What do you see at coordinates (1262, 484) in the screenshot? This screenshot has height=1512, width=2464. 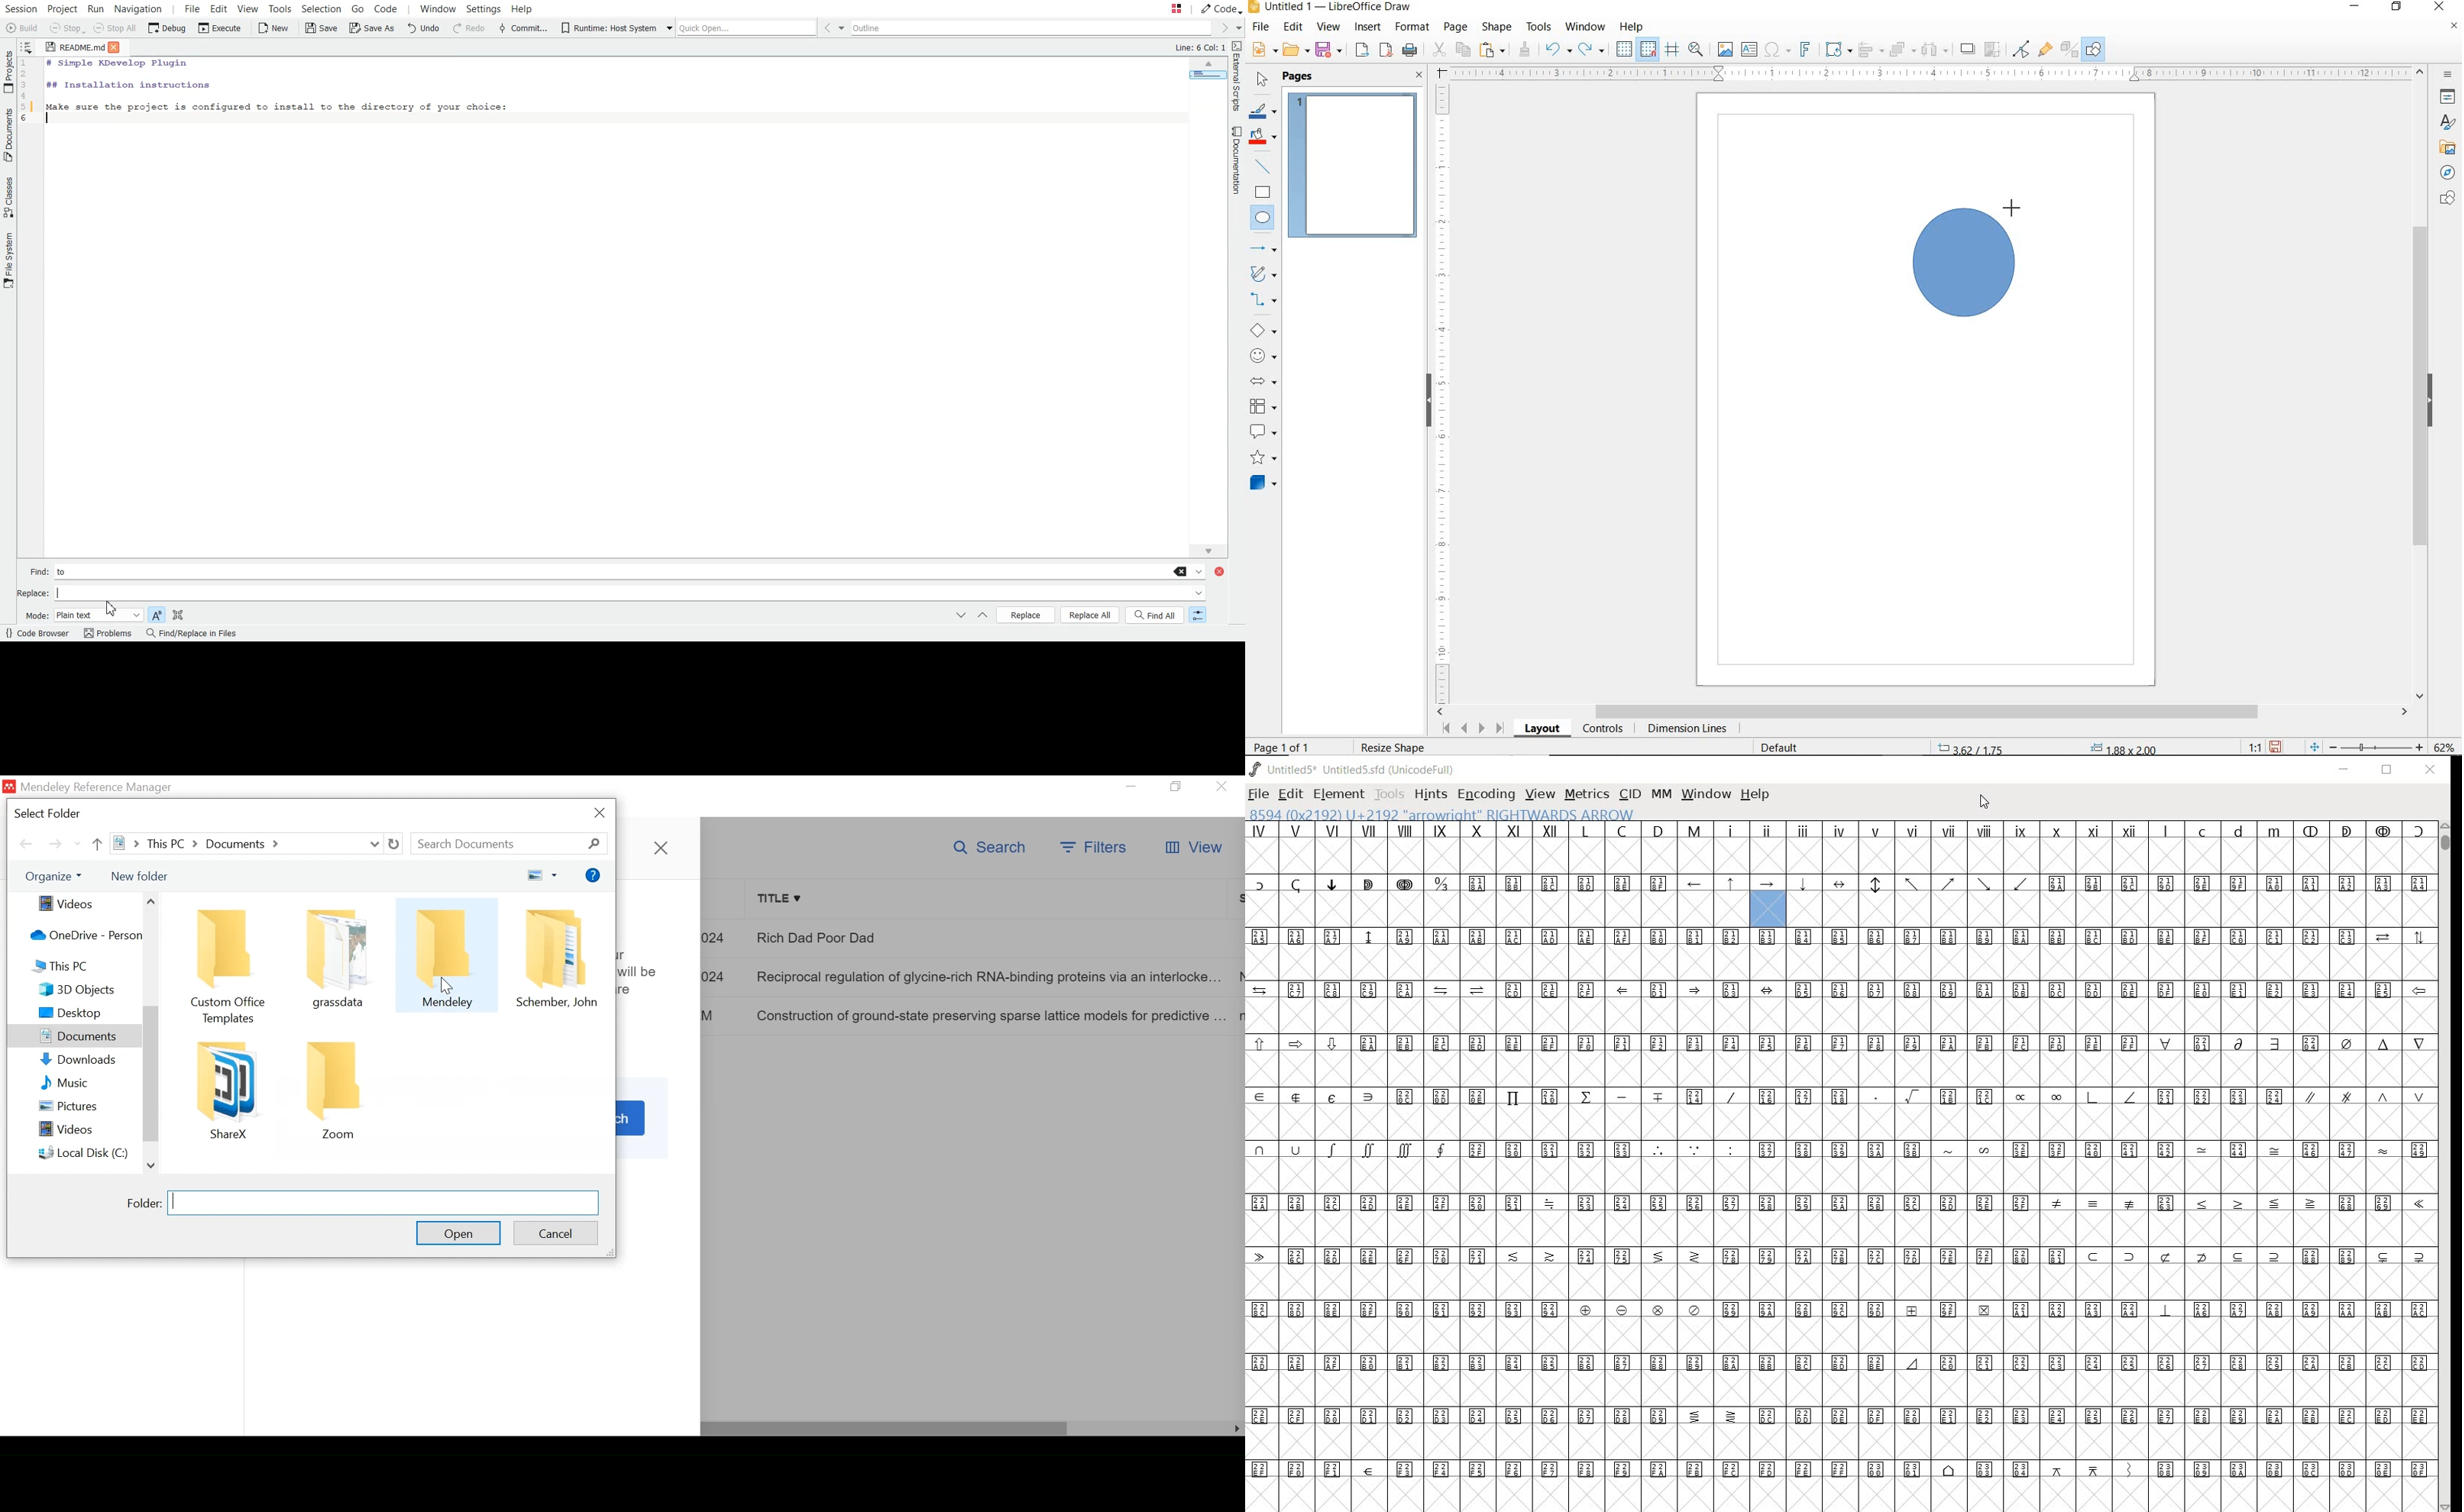 I see `3D OBJECTS` at bounding box center [1262, 484].